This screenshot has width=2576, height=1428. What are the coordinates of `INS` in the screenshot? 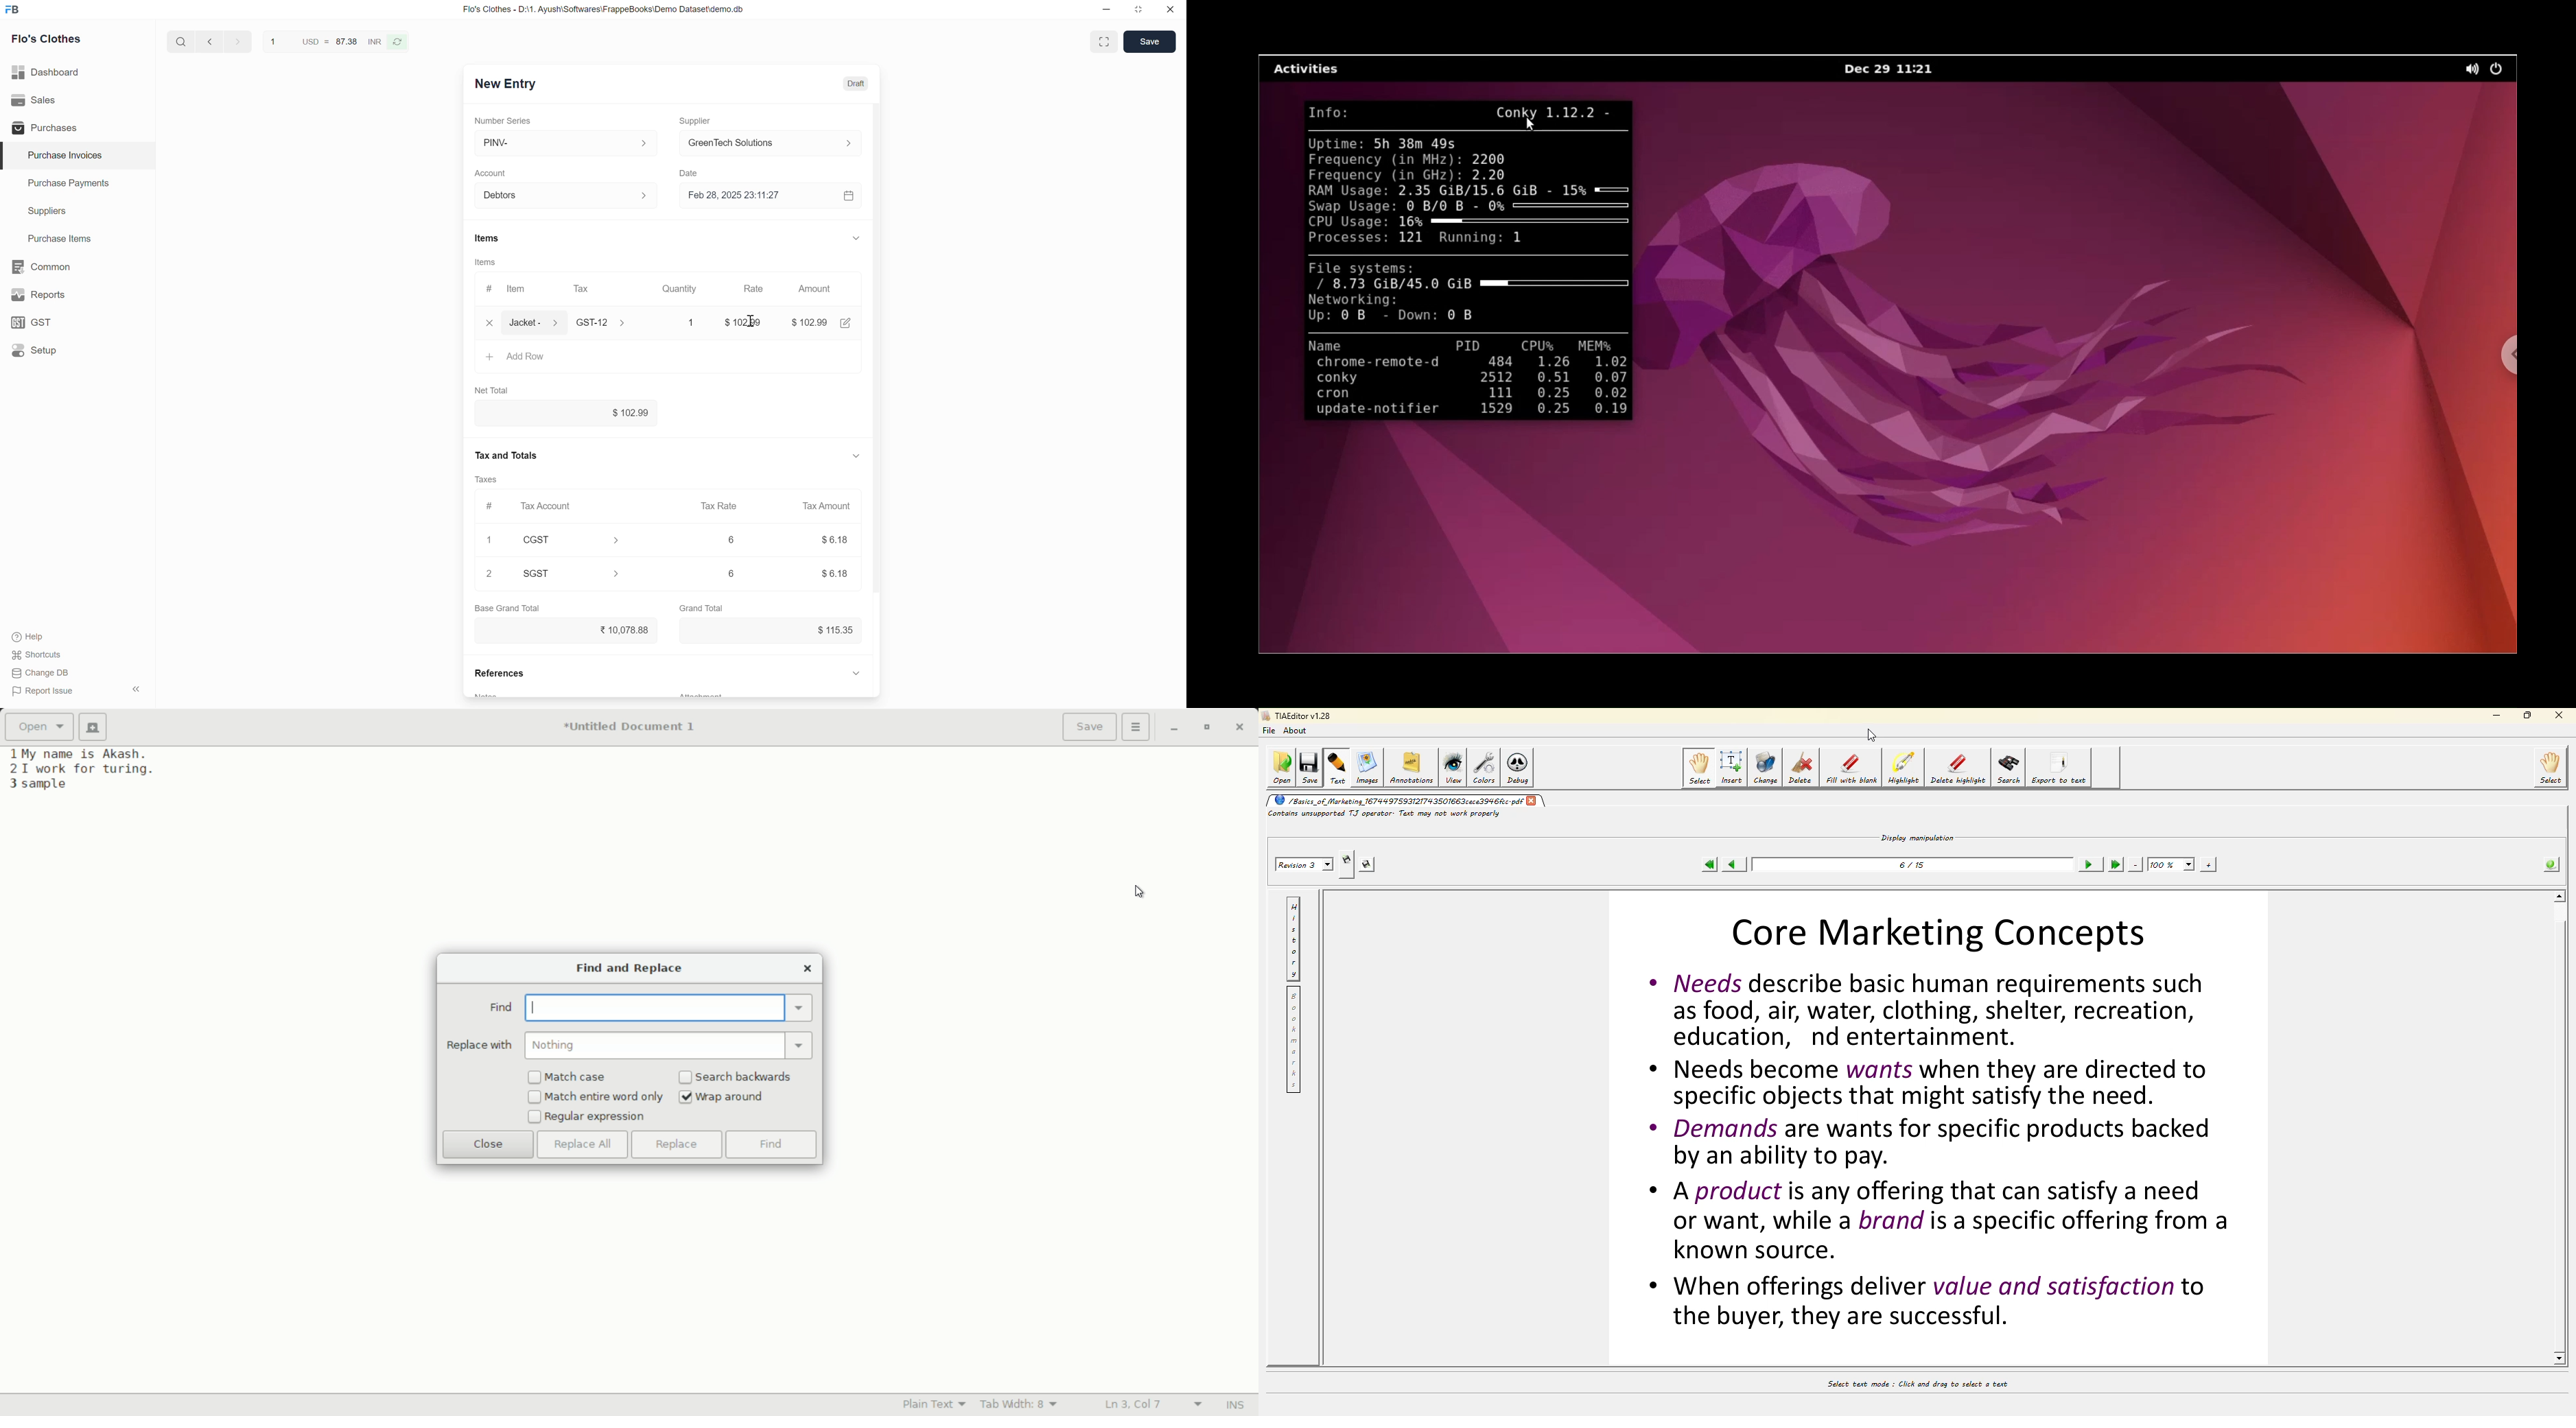 It's located at (1235, 1406).